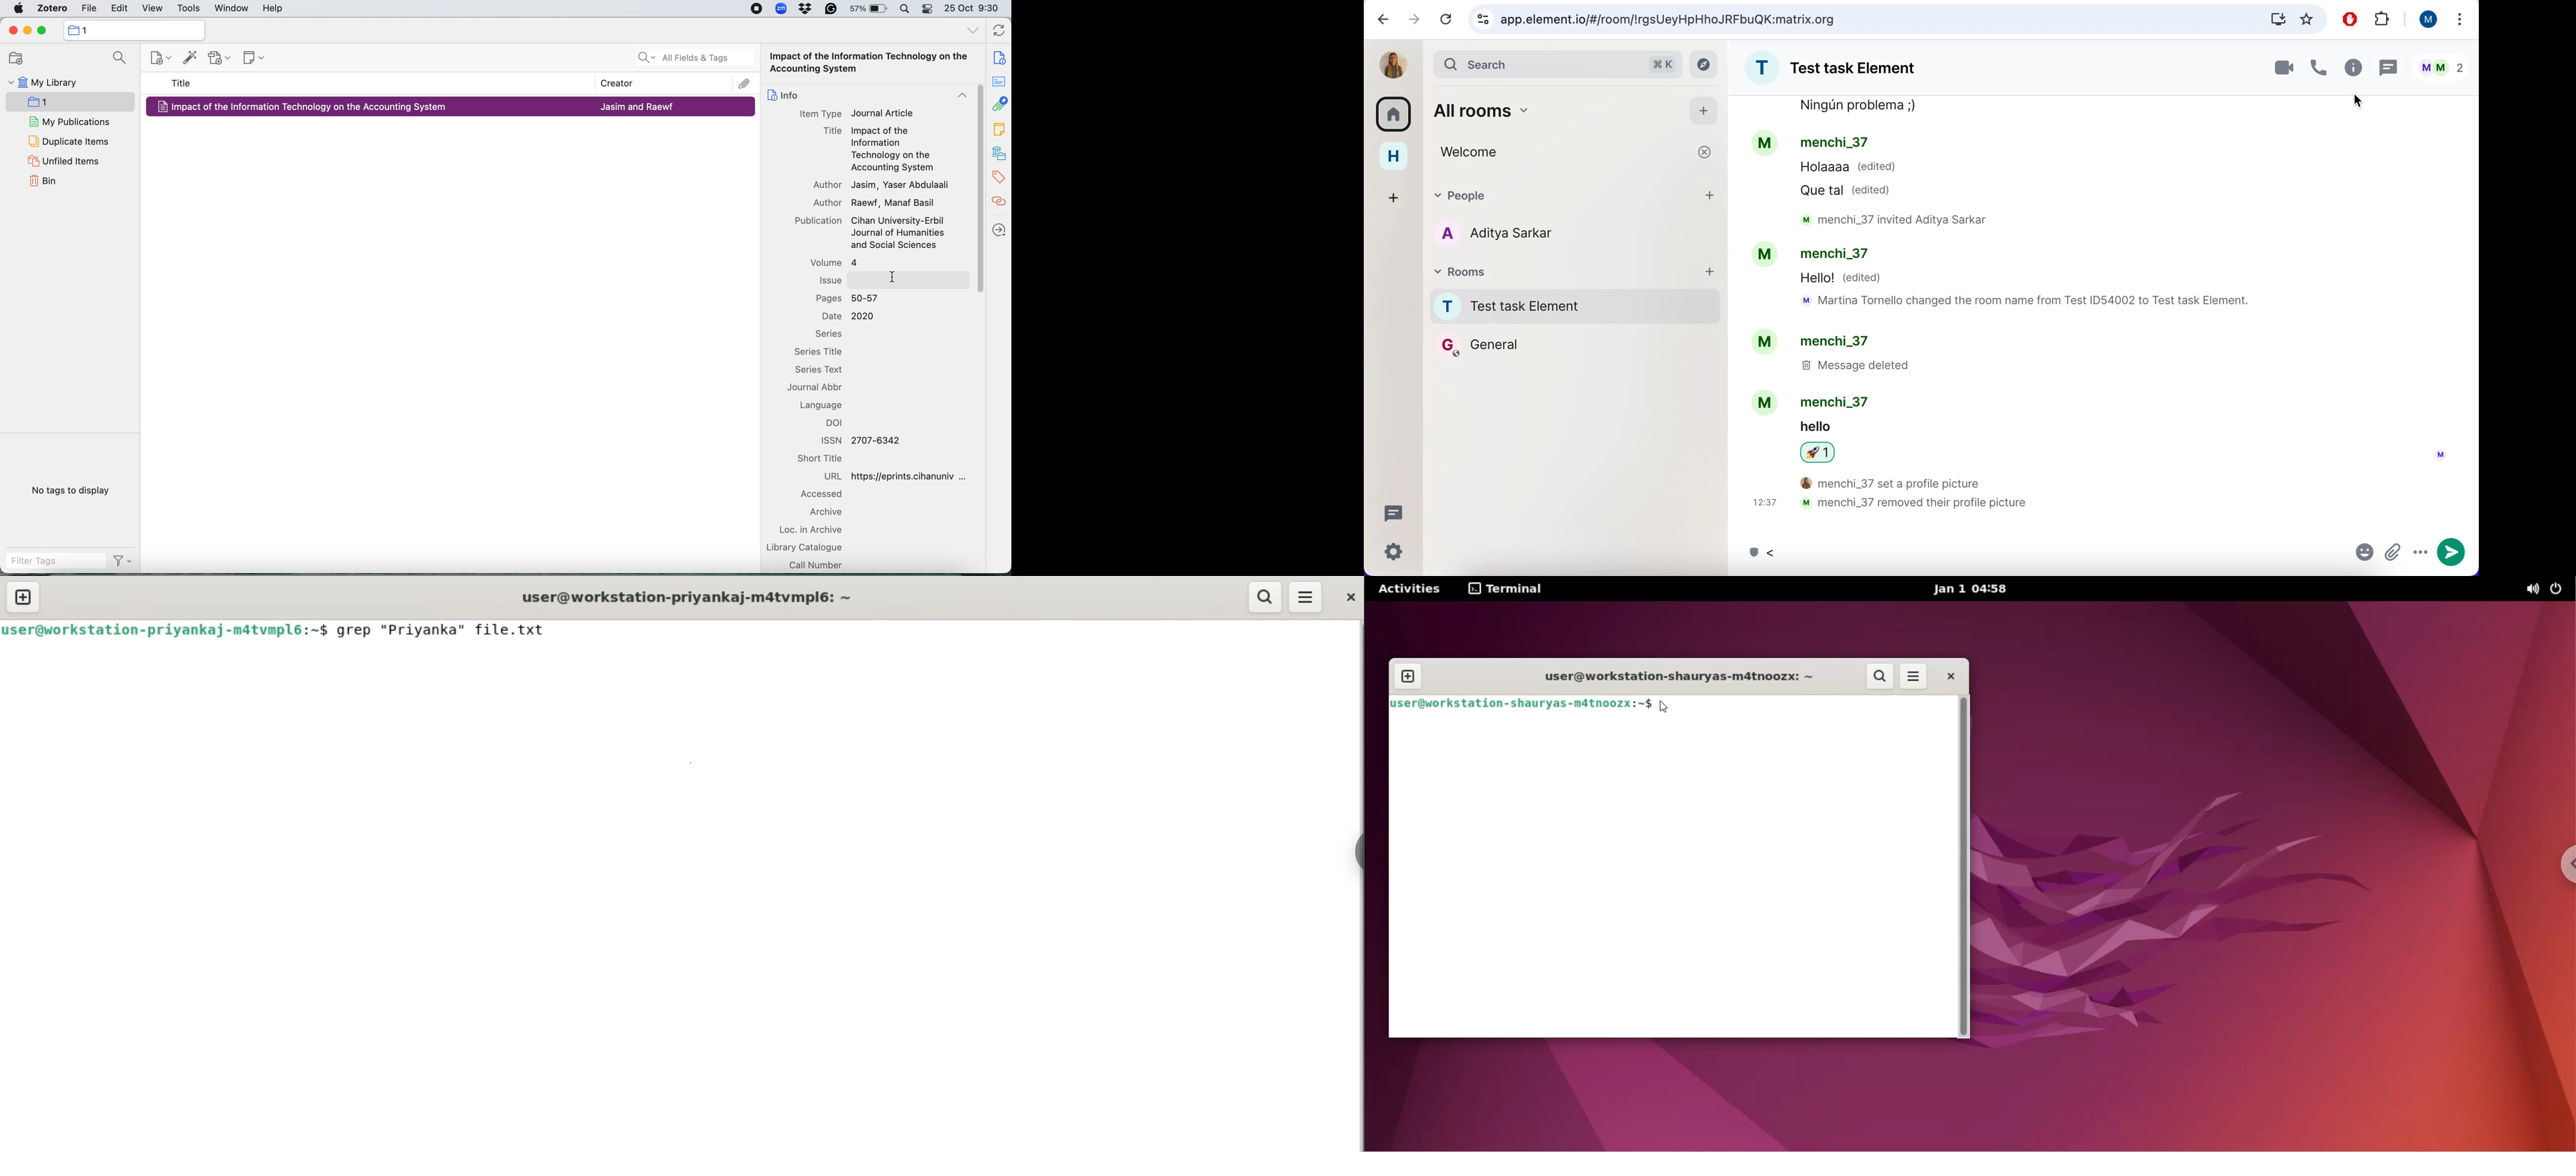 The height and width of the screenshot is (1176, 2576). What do you see at coordinates (118, 58) in the screenshot?
I see `searcg` at bounding box center [118, 58].